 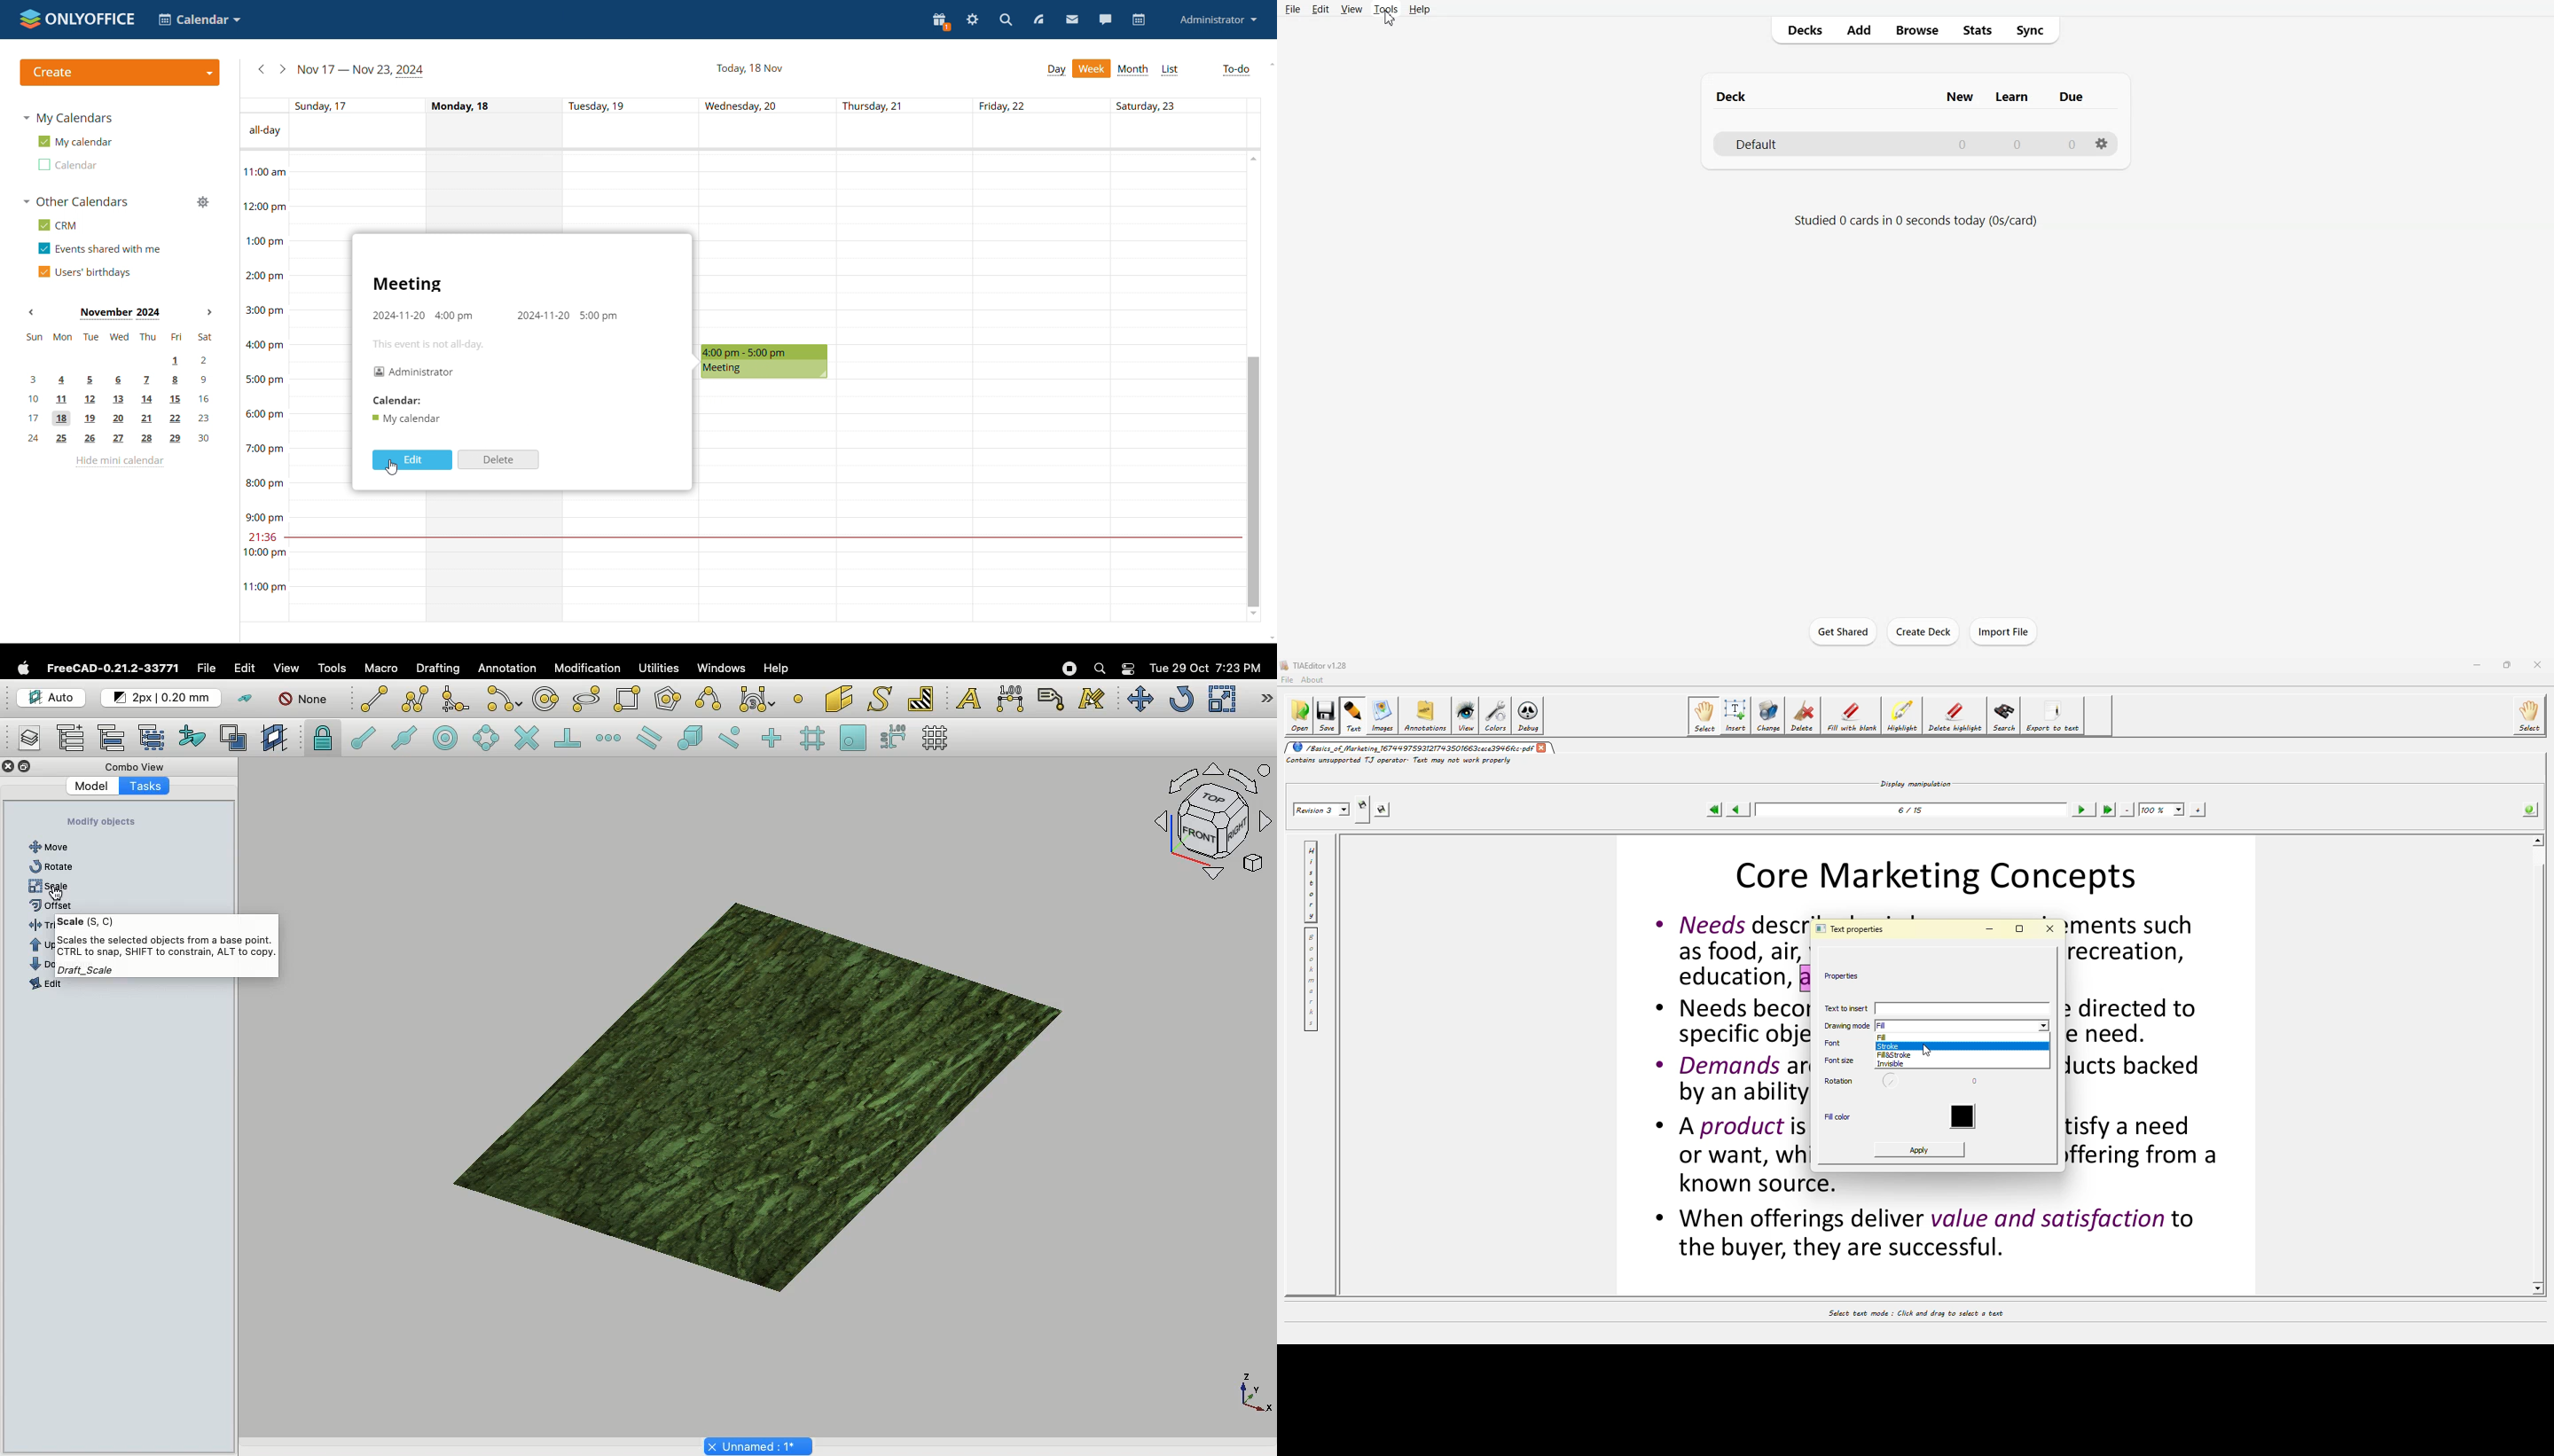 I want to click on Toggle grid, so click(x=941, y=738).